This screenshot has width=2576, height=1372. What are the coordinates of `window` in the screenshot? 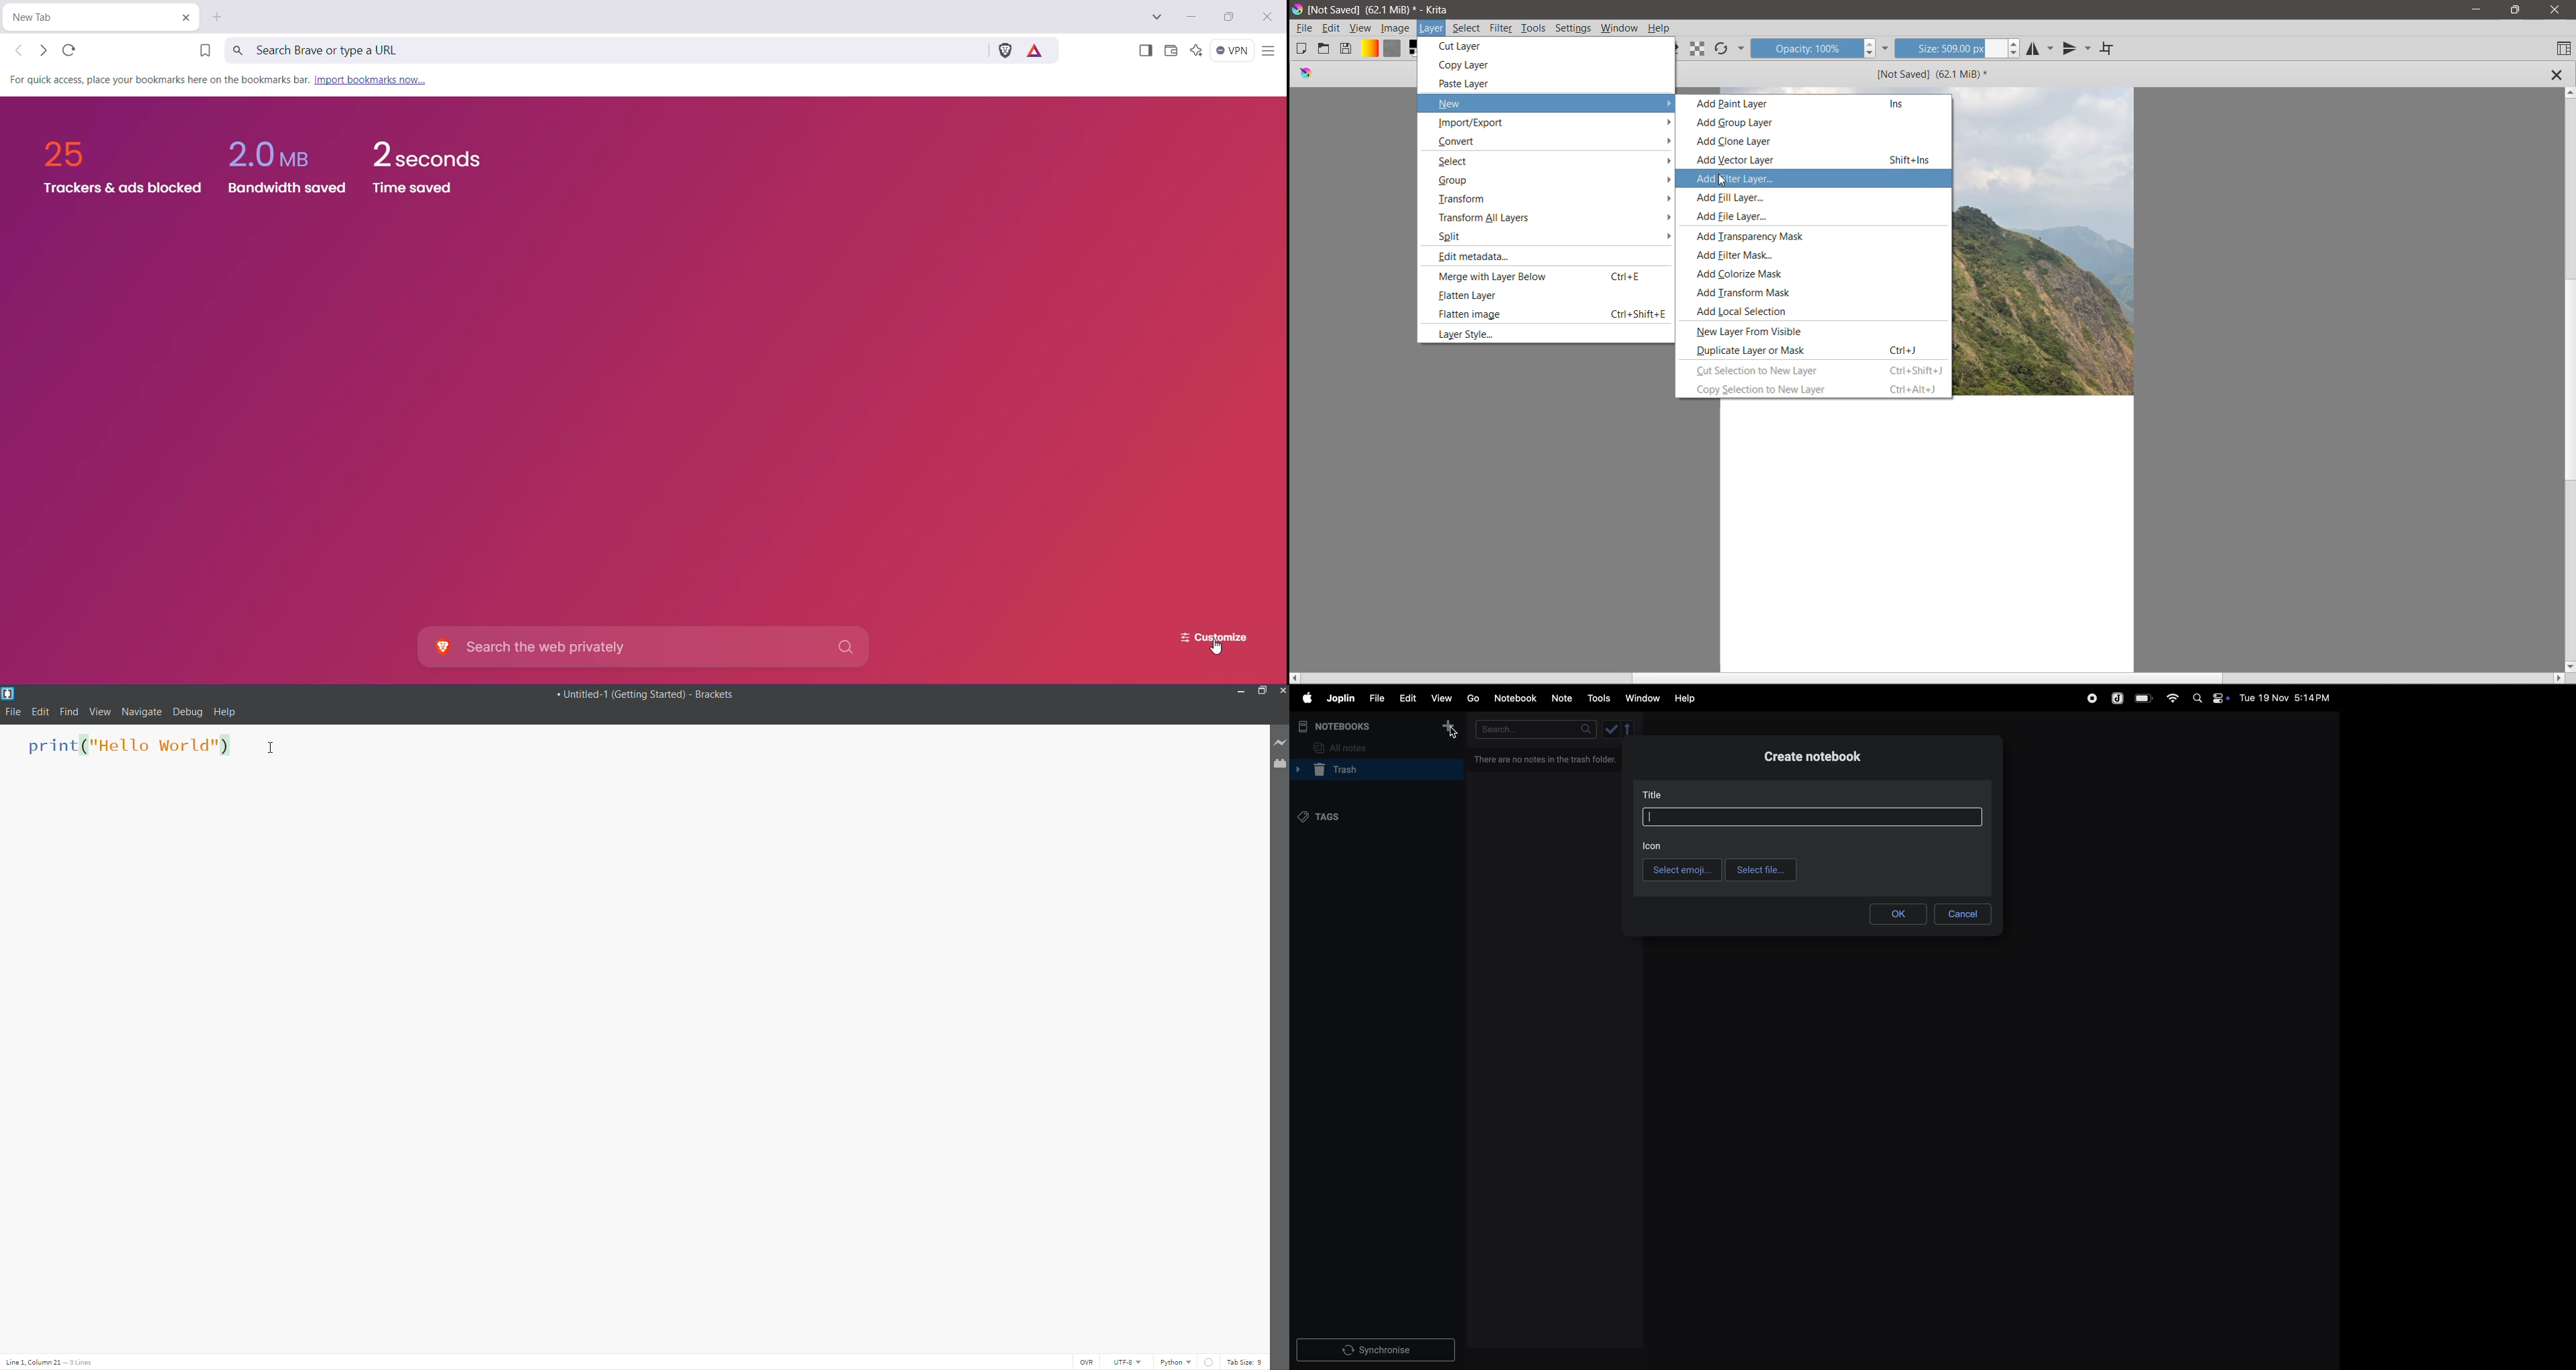 It's located at (1641, 699).